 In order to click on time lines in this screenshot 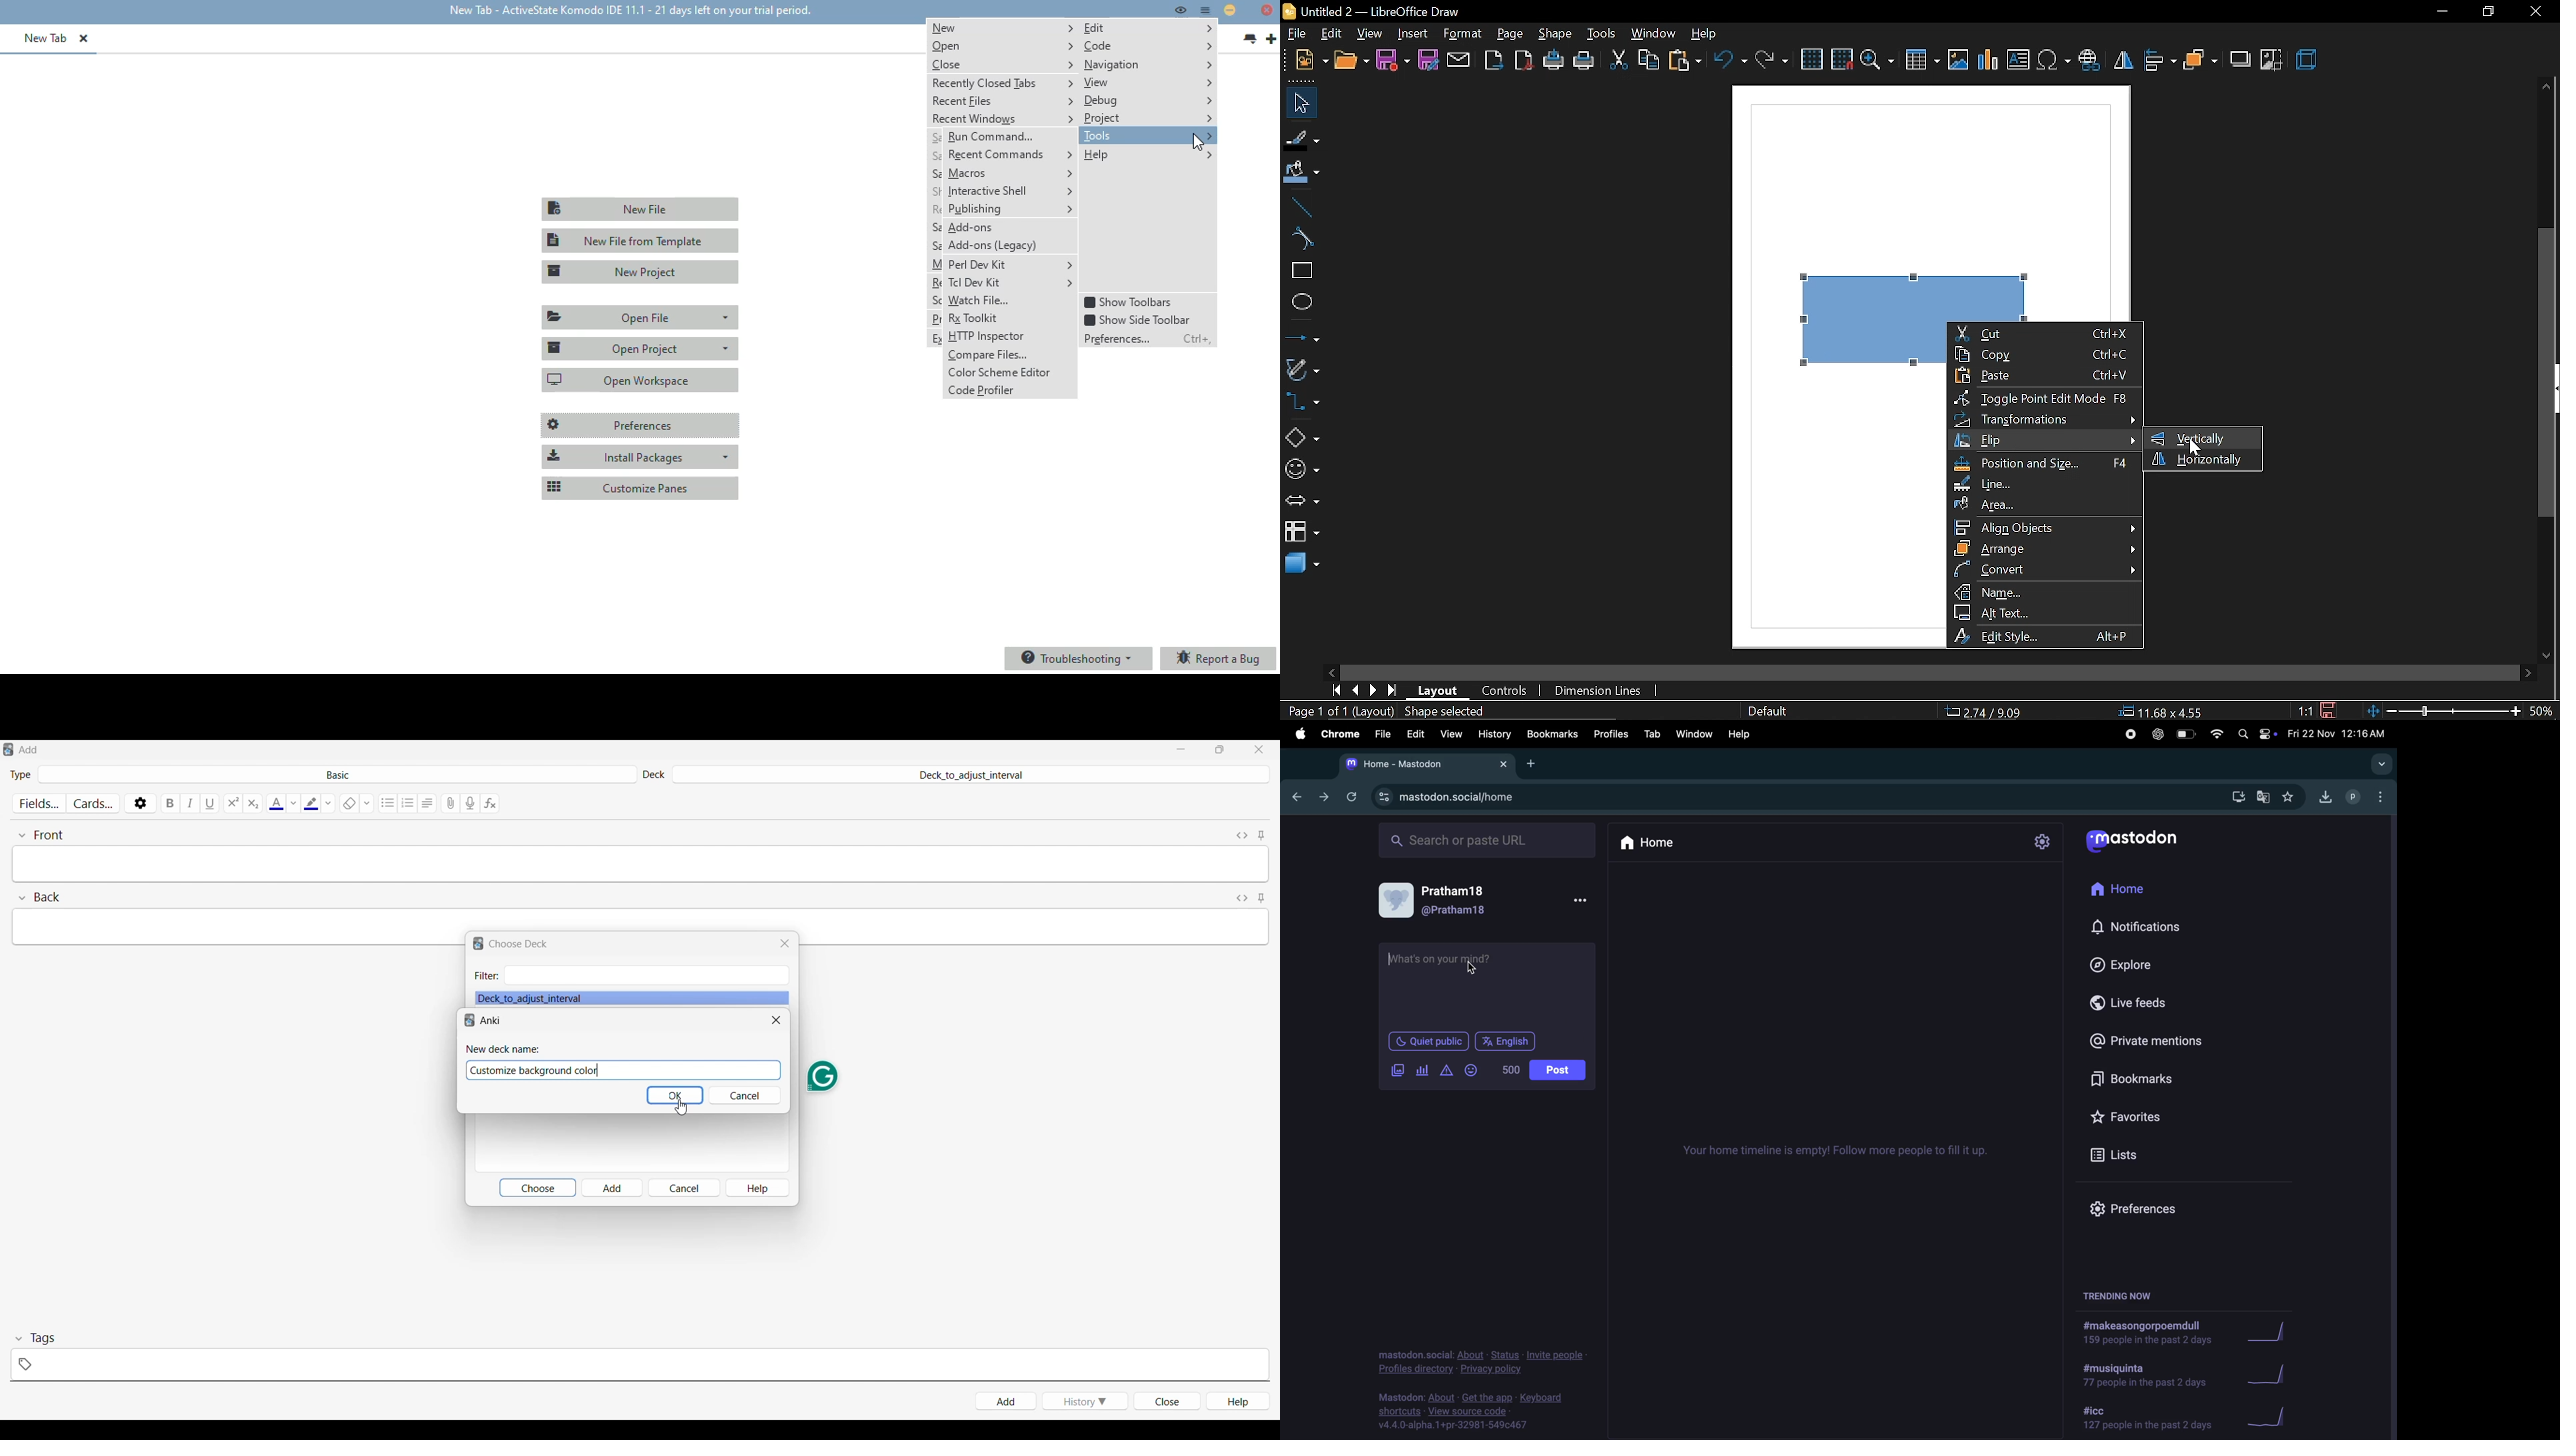, I will do `click(1845, 1148)`.